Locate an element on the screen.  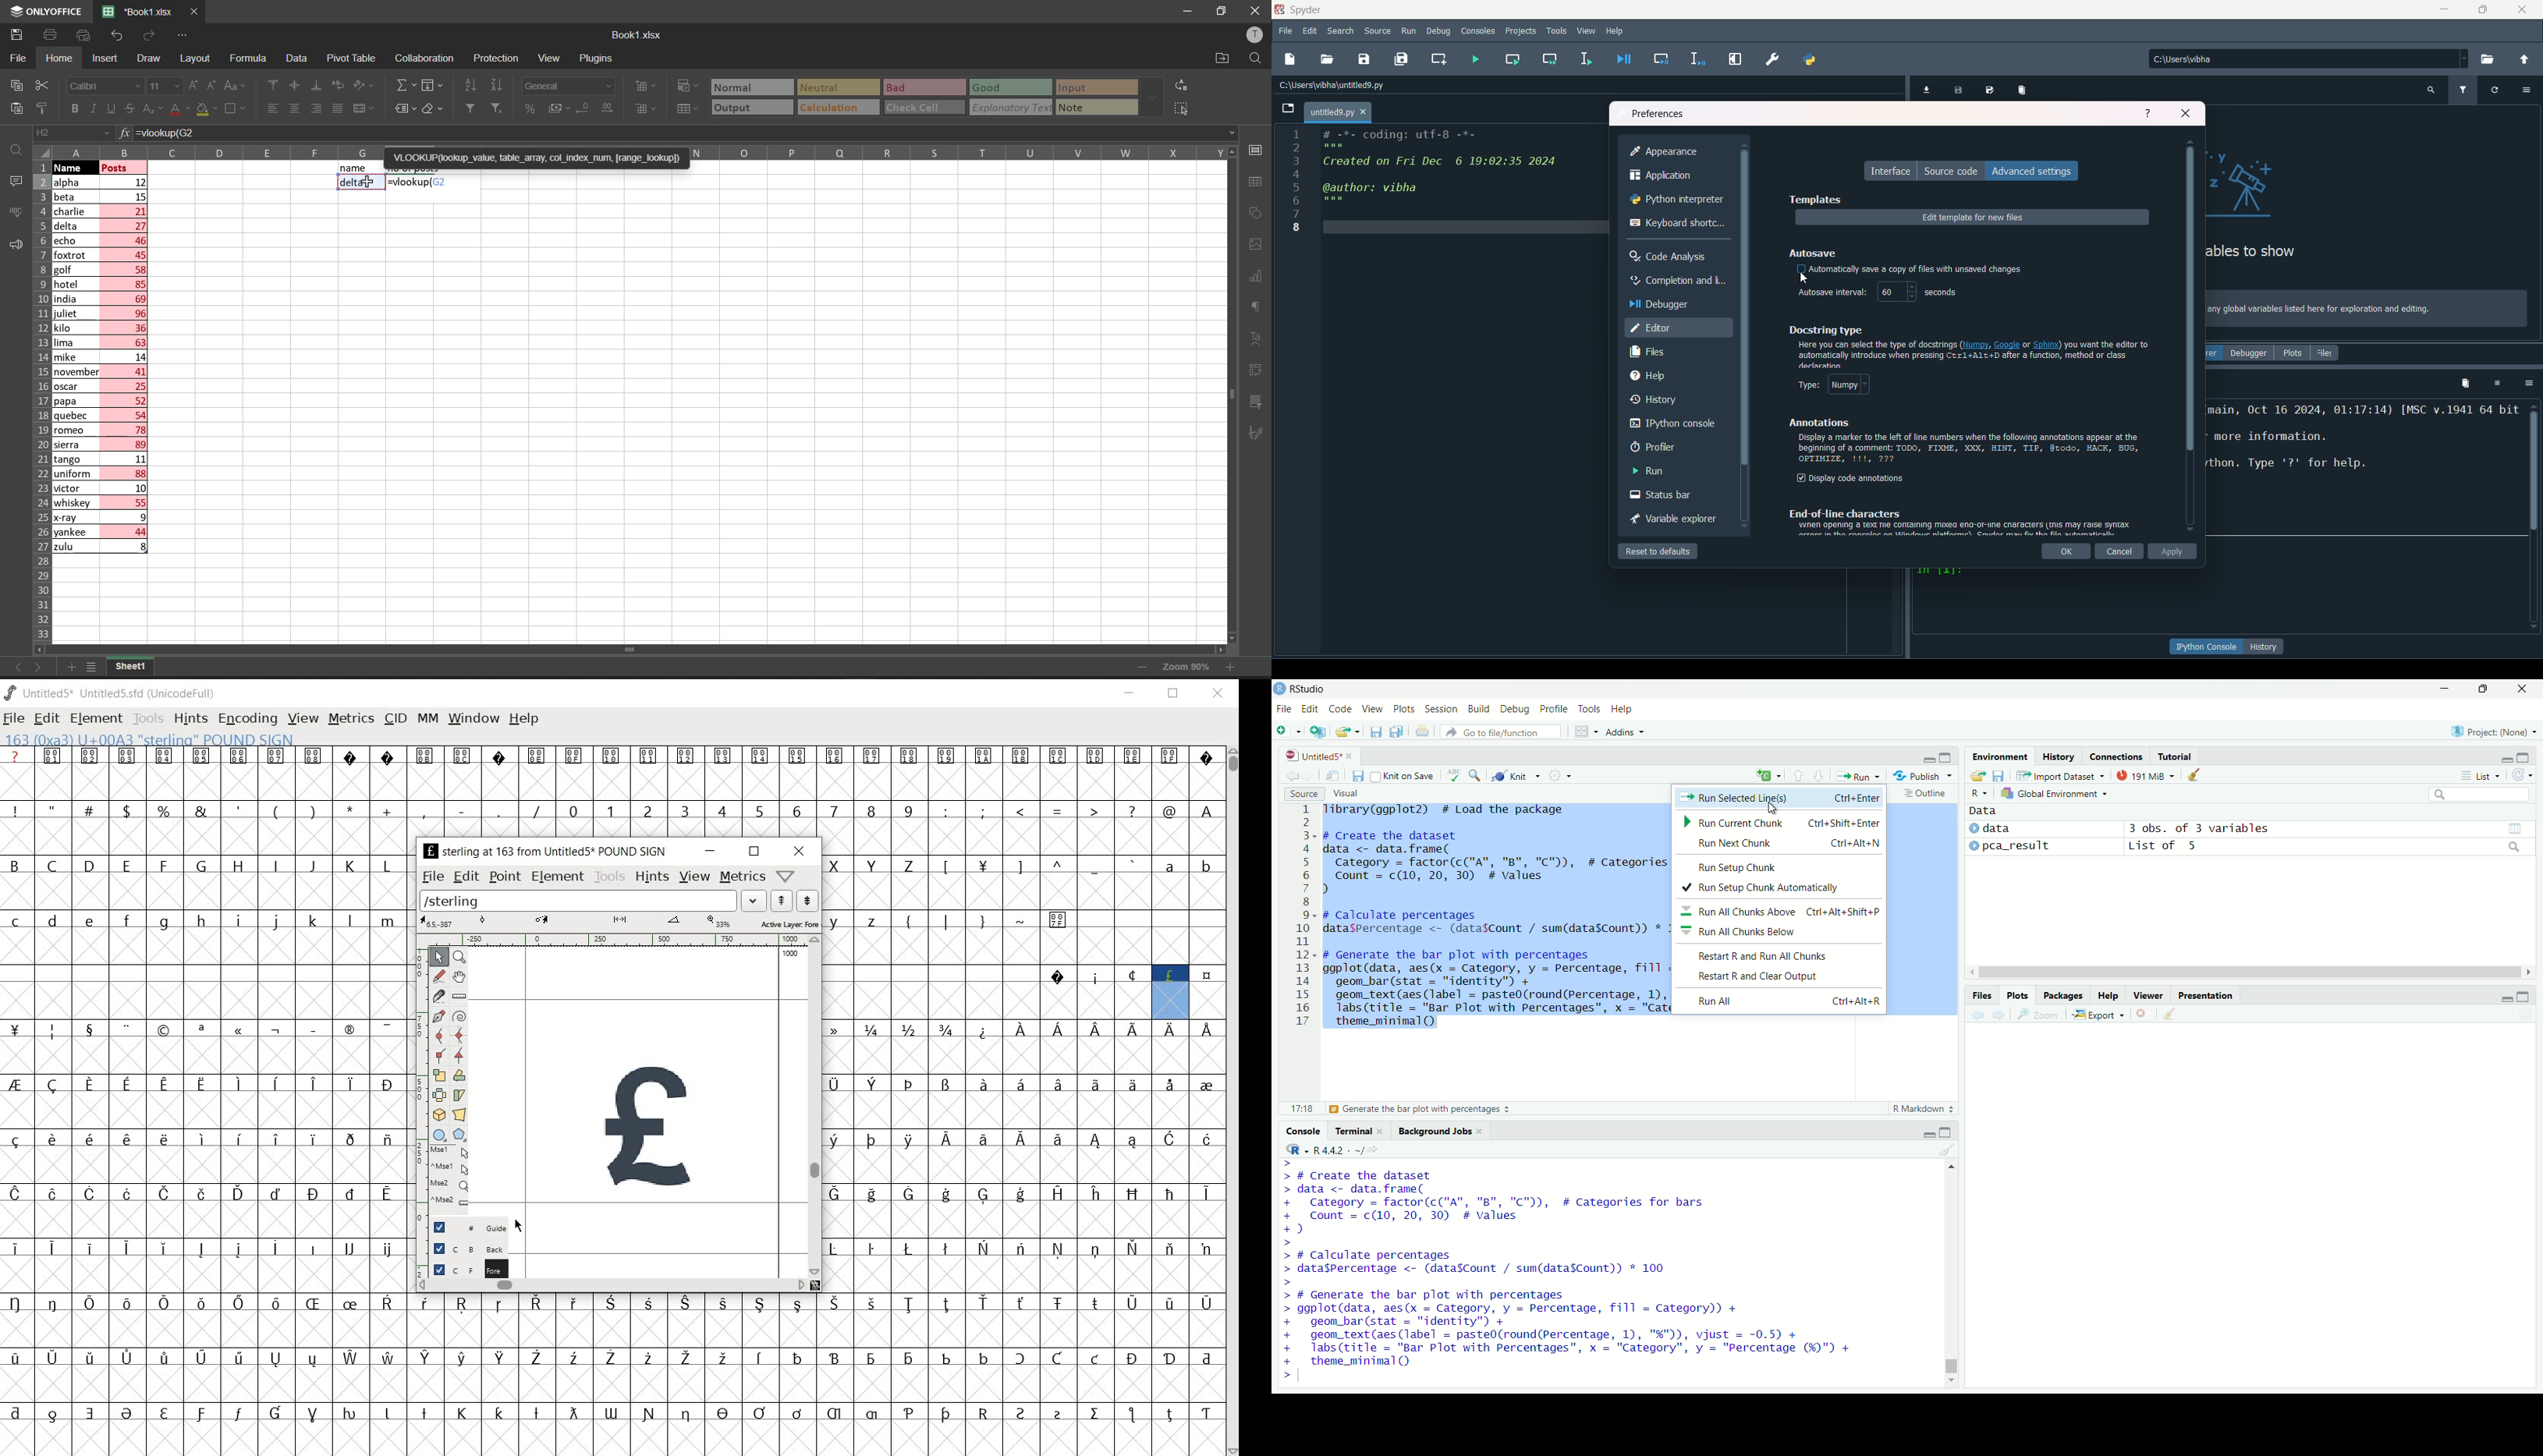
Symbol is located at coordinates (386, 1250).